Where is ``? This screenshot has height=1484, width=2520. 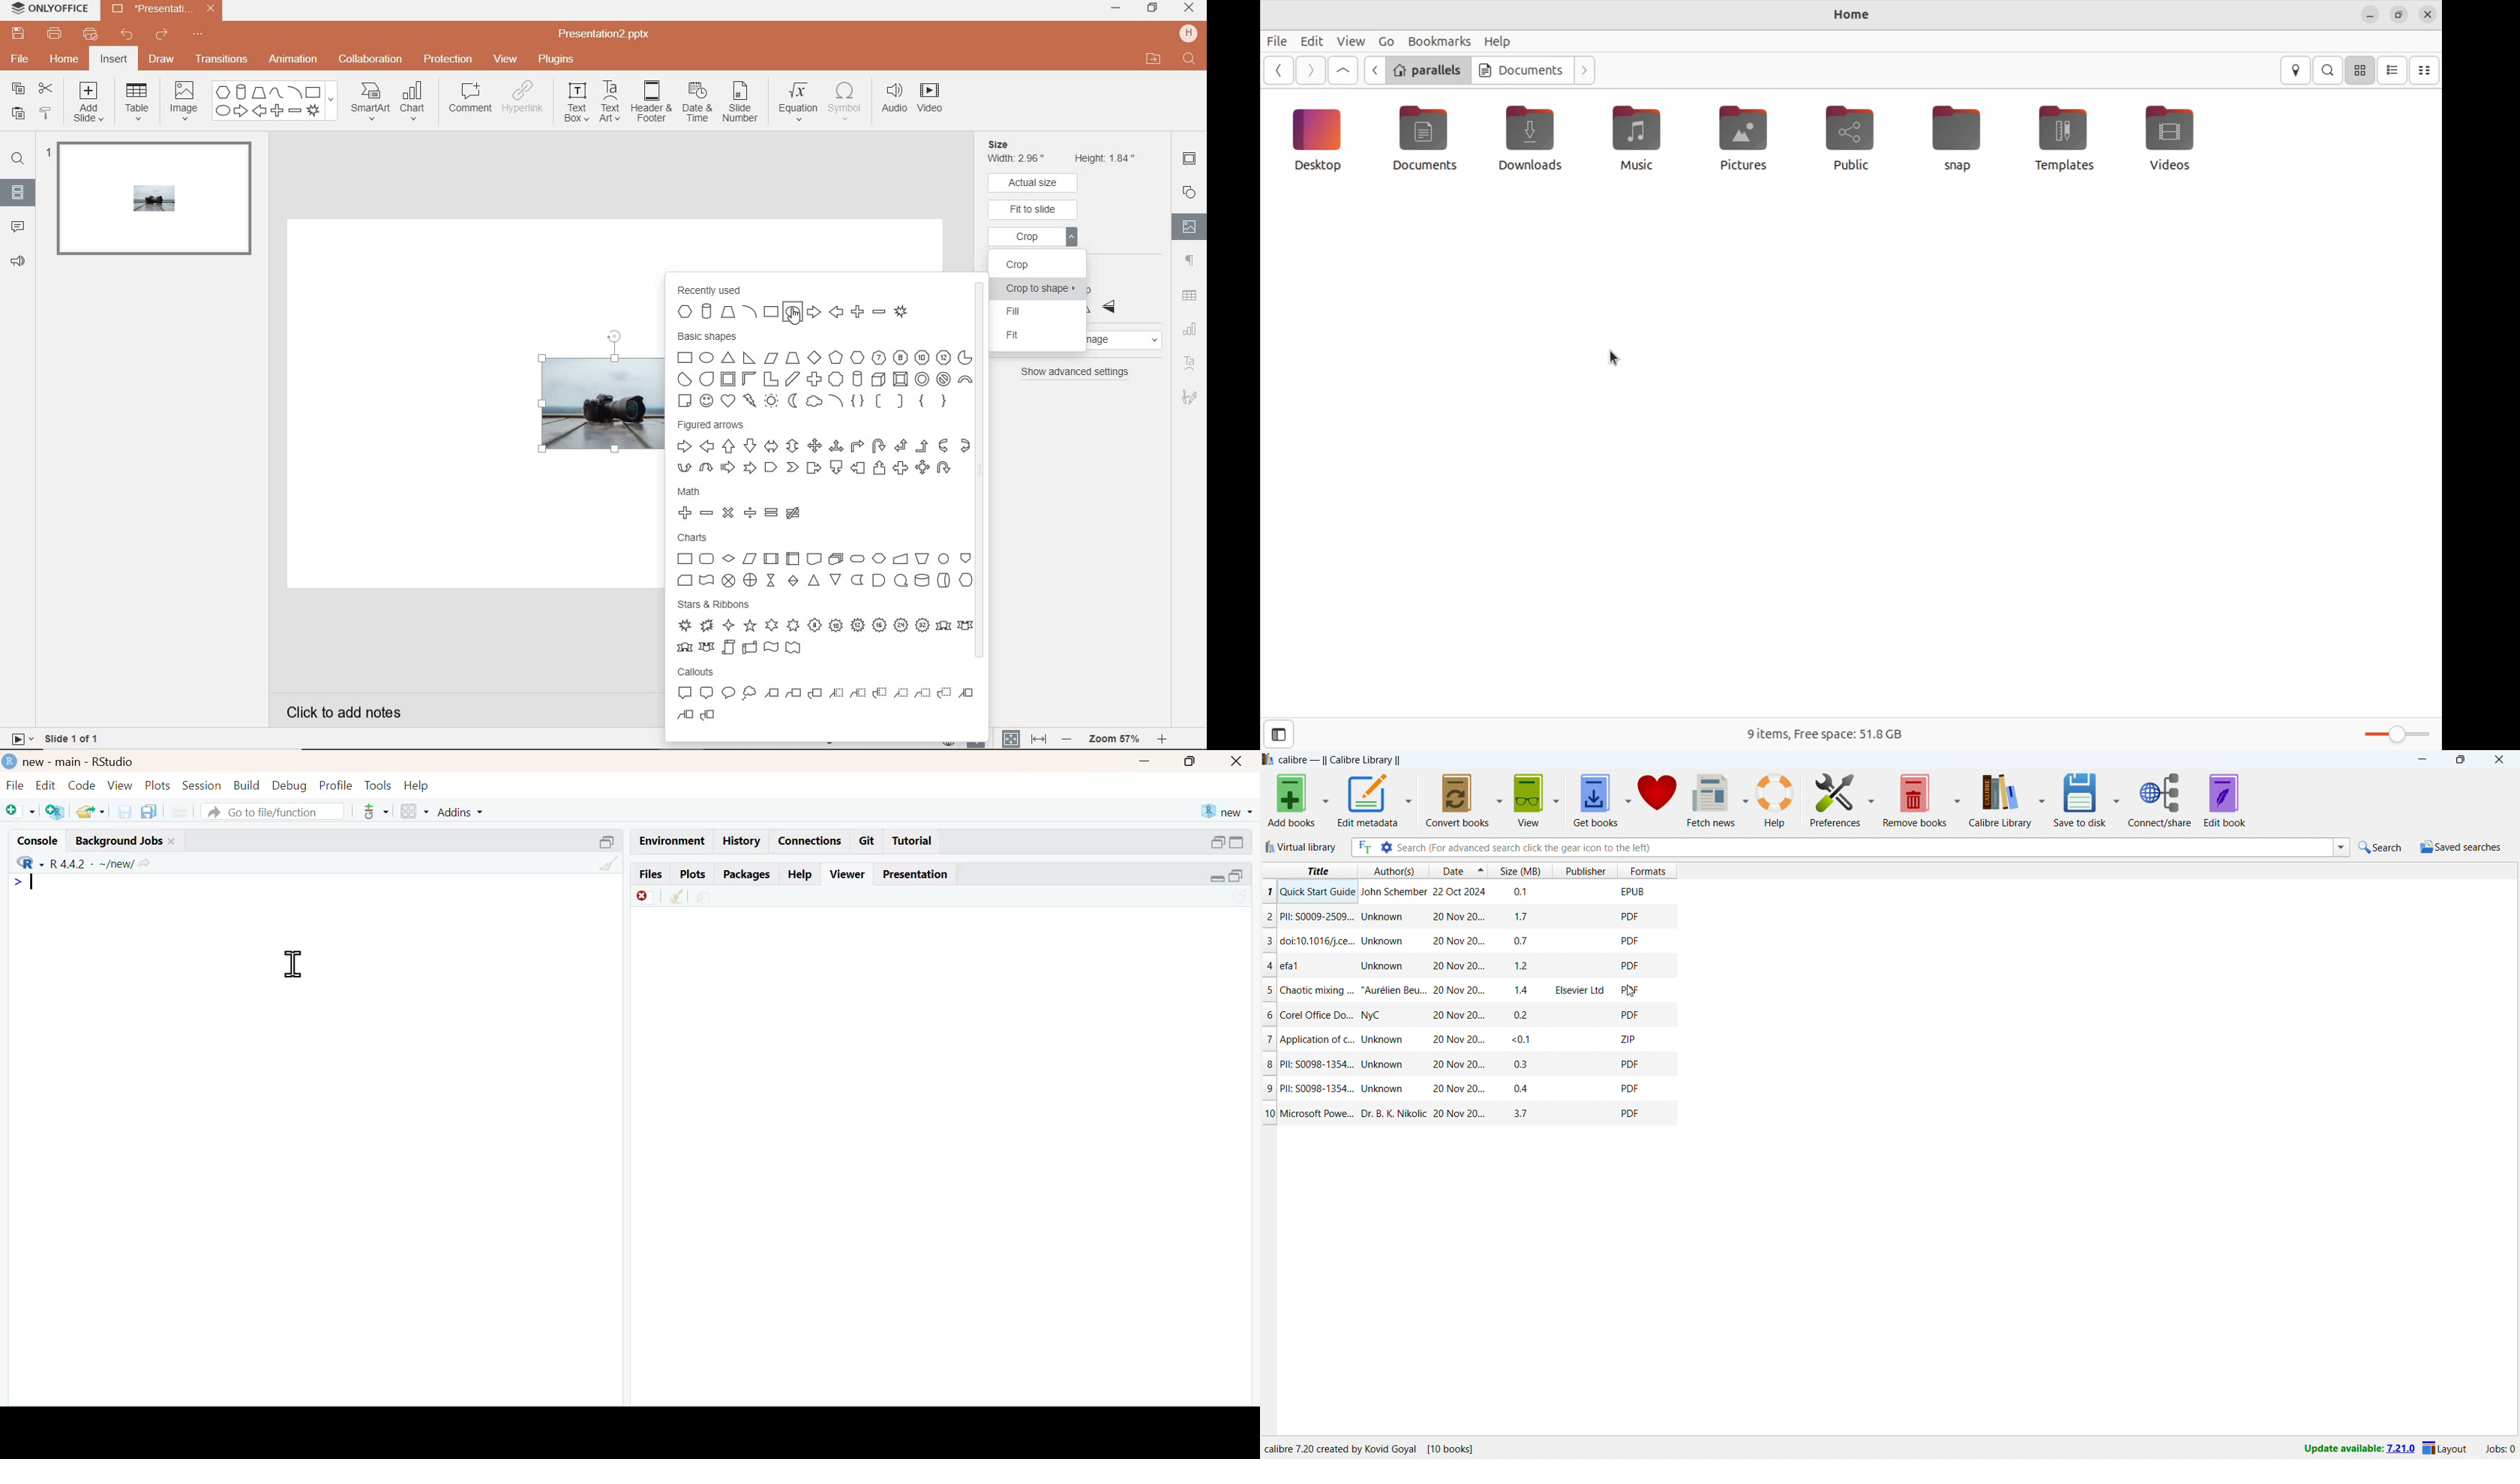
 is located at coordinates (2001, 800).